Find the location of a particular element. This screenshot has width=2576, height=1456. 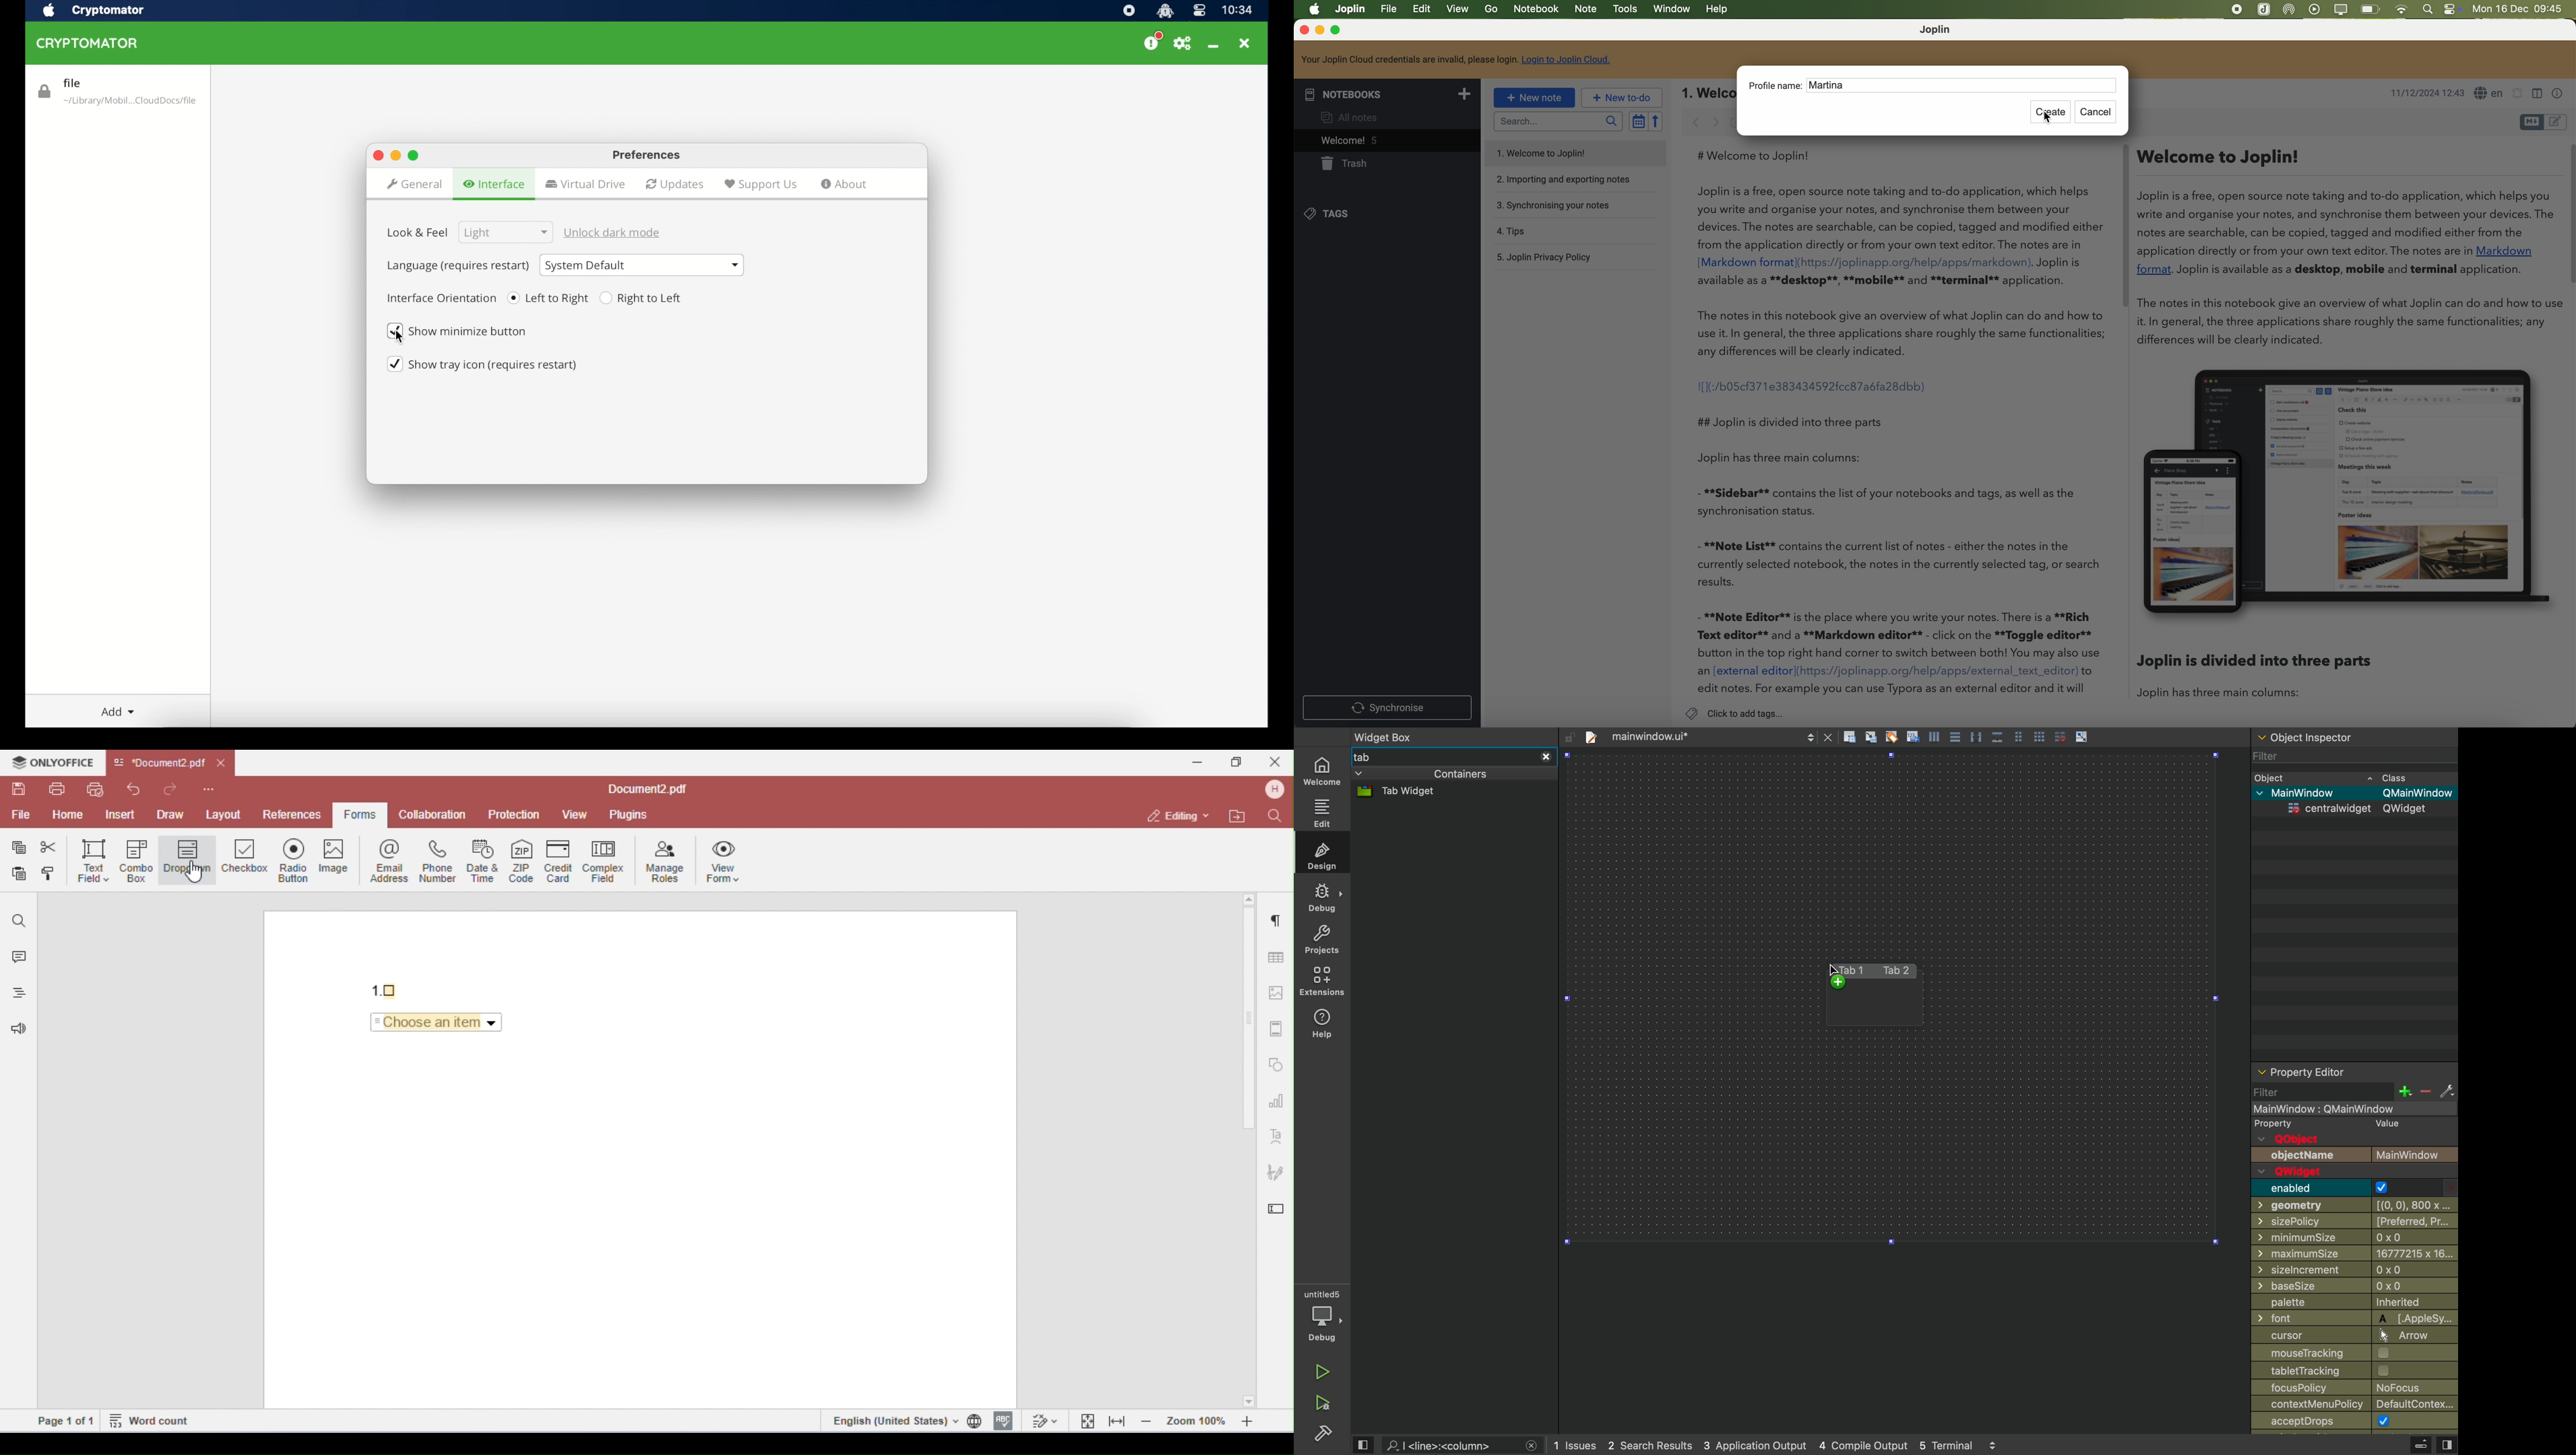

interface is located at coordinates (496, 185).